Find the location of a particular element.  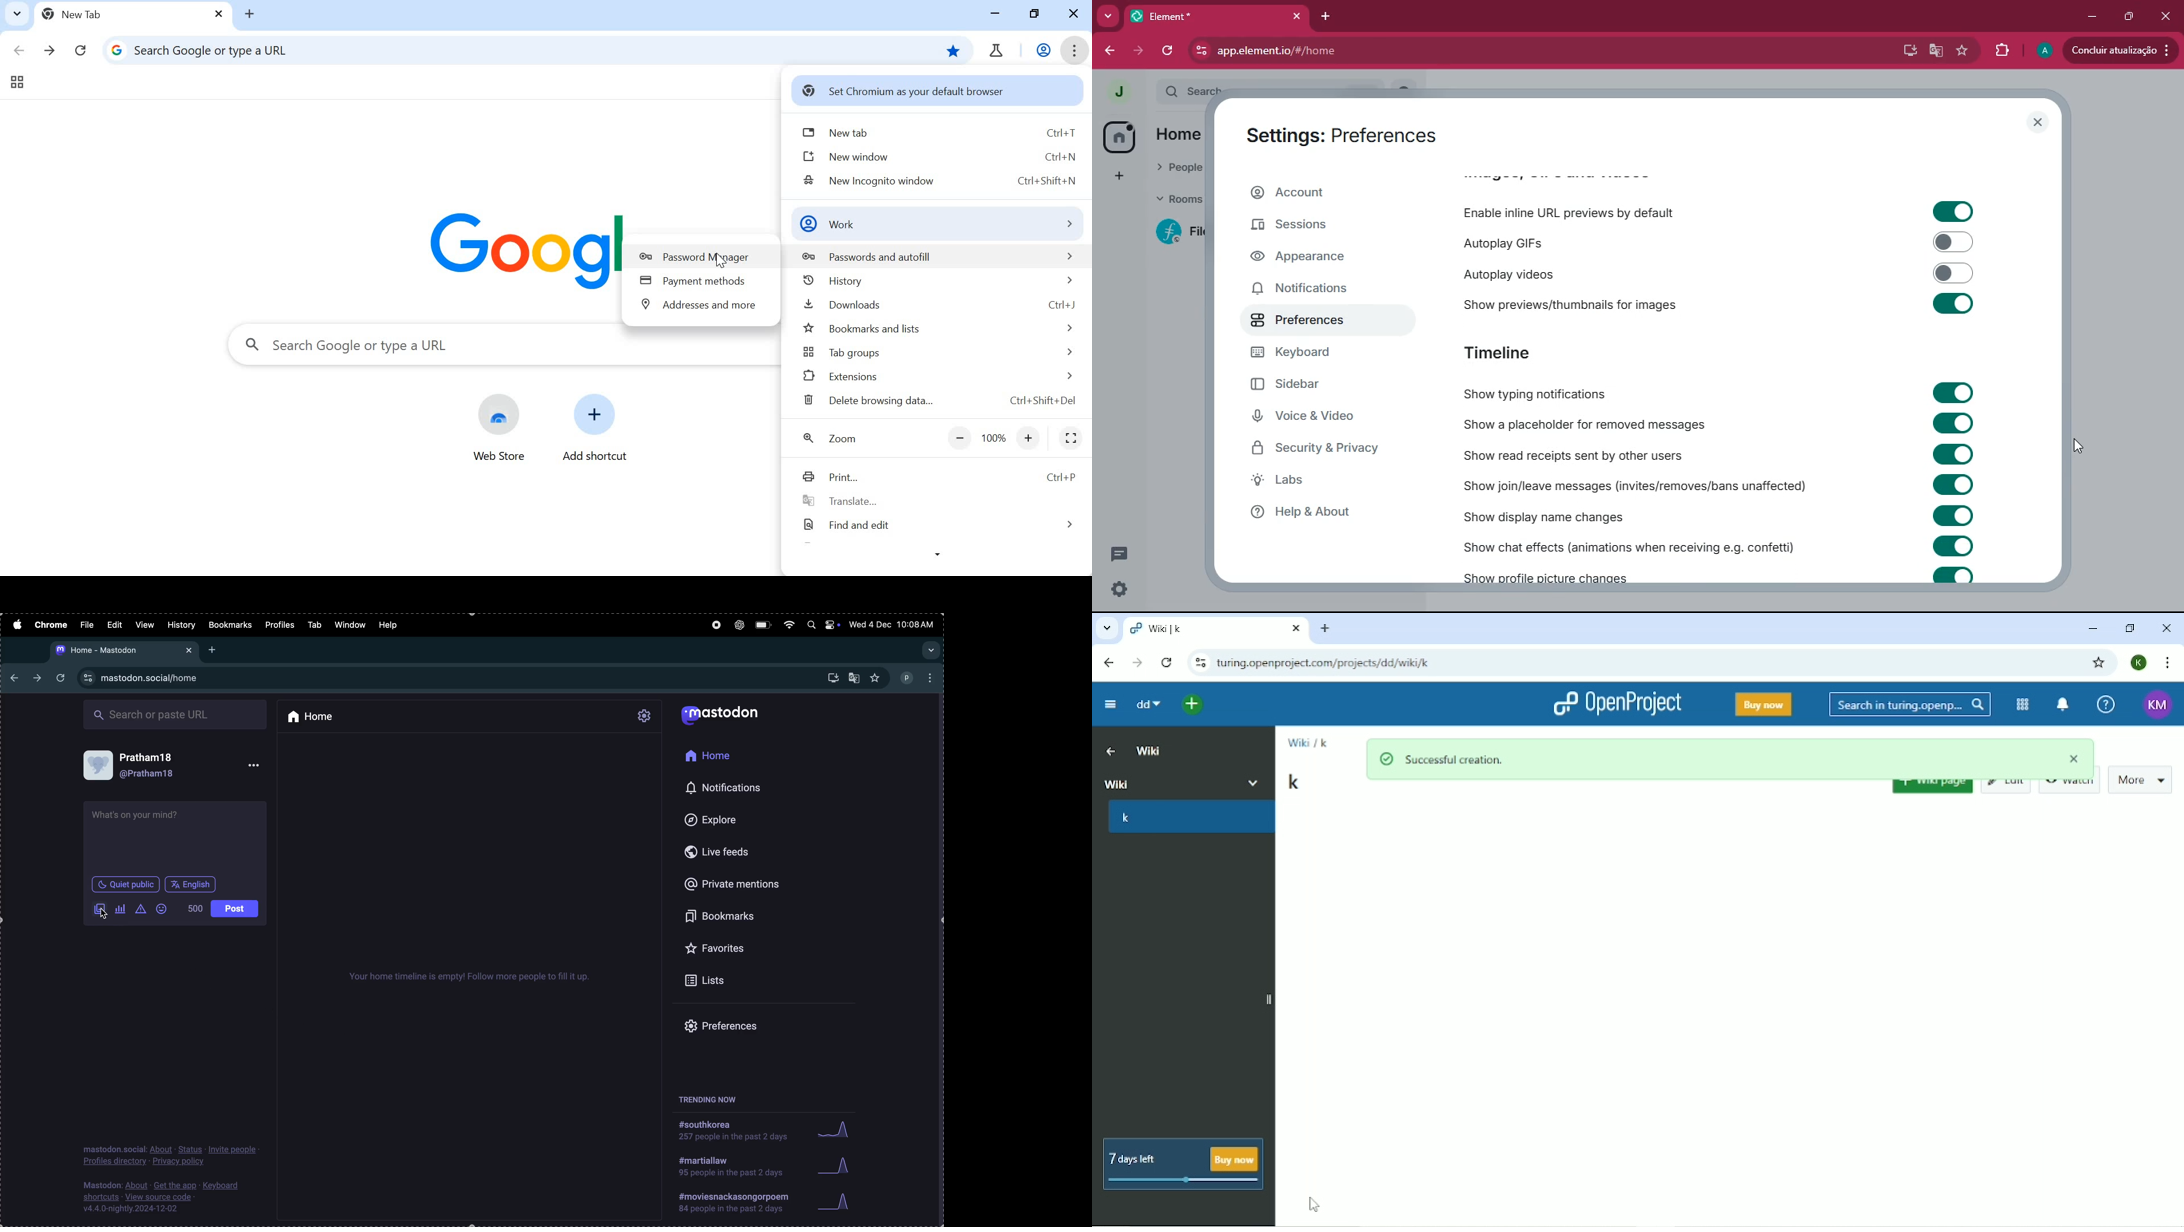

Cursor is located at coordinates (1313, 1205).